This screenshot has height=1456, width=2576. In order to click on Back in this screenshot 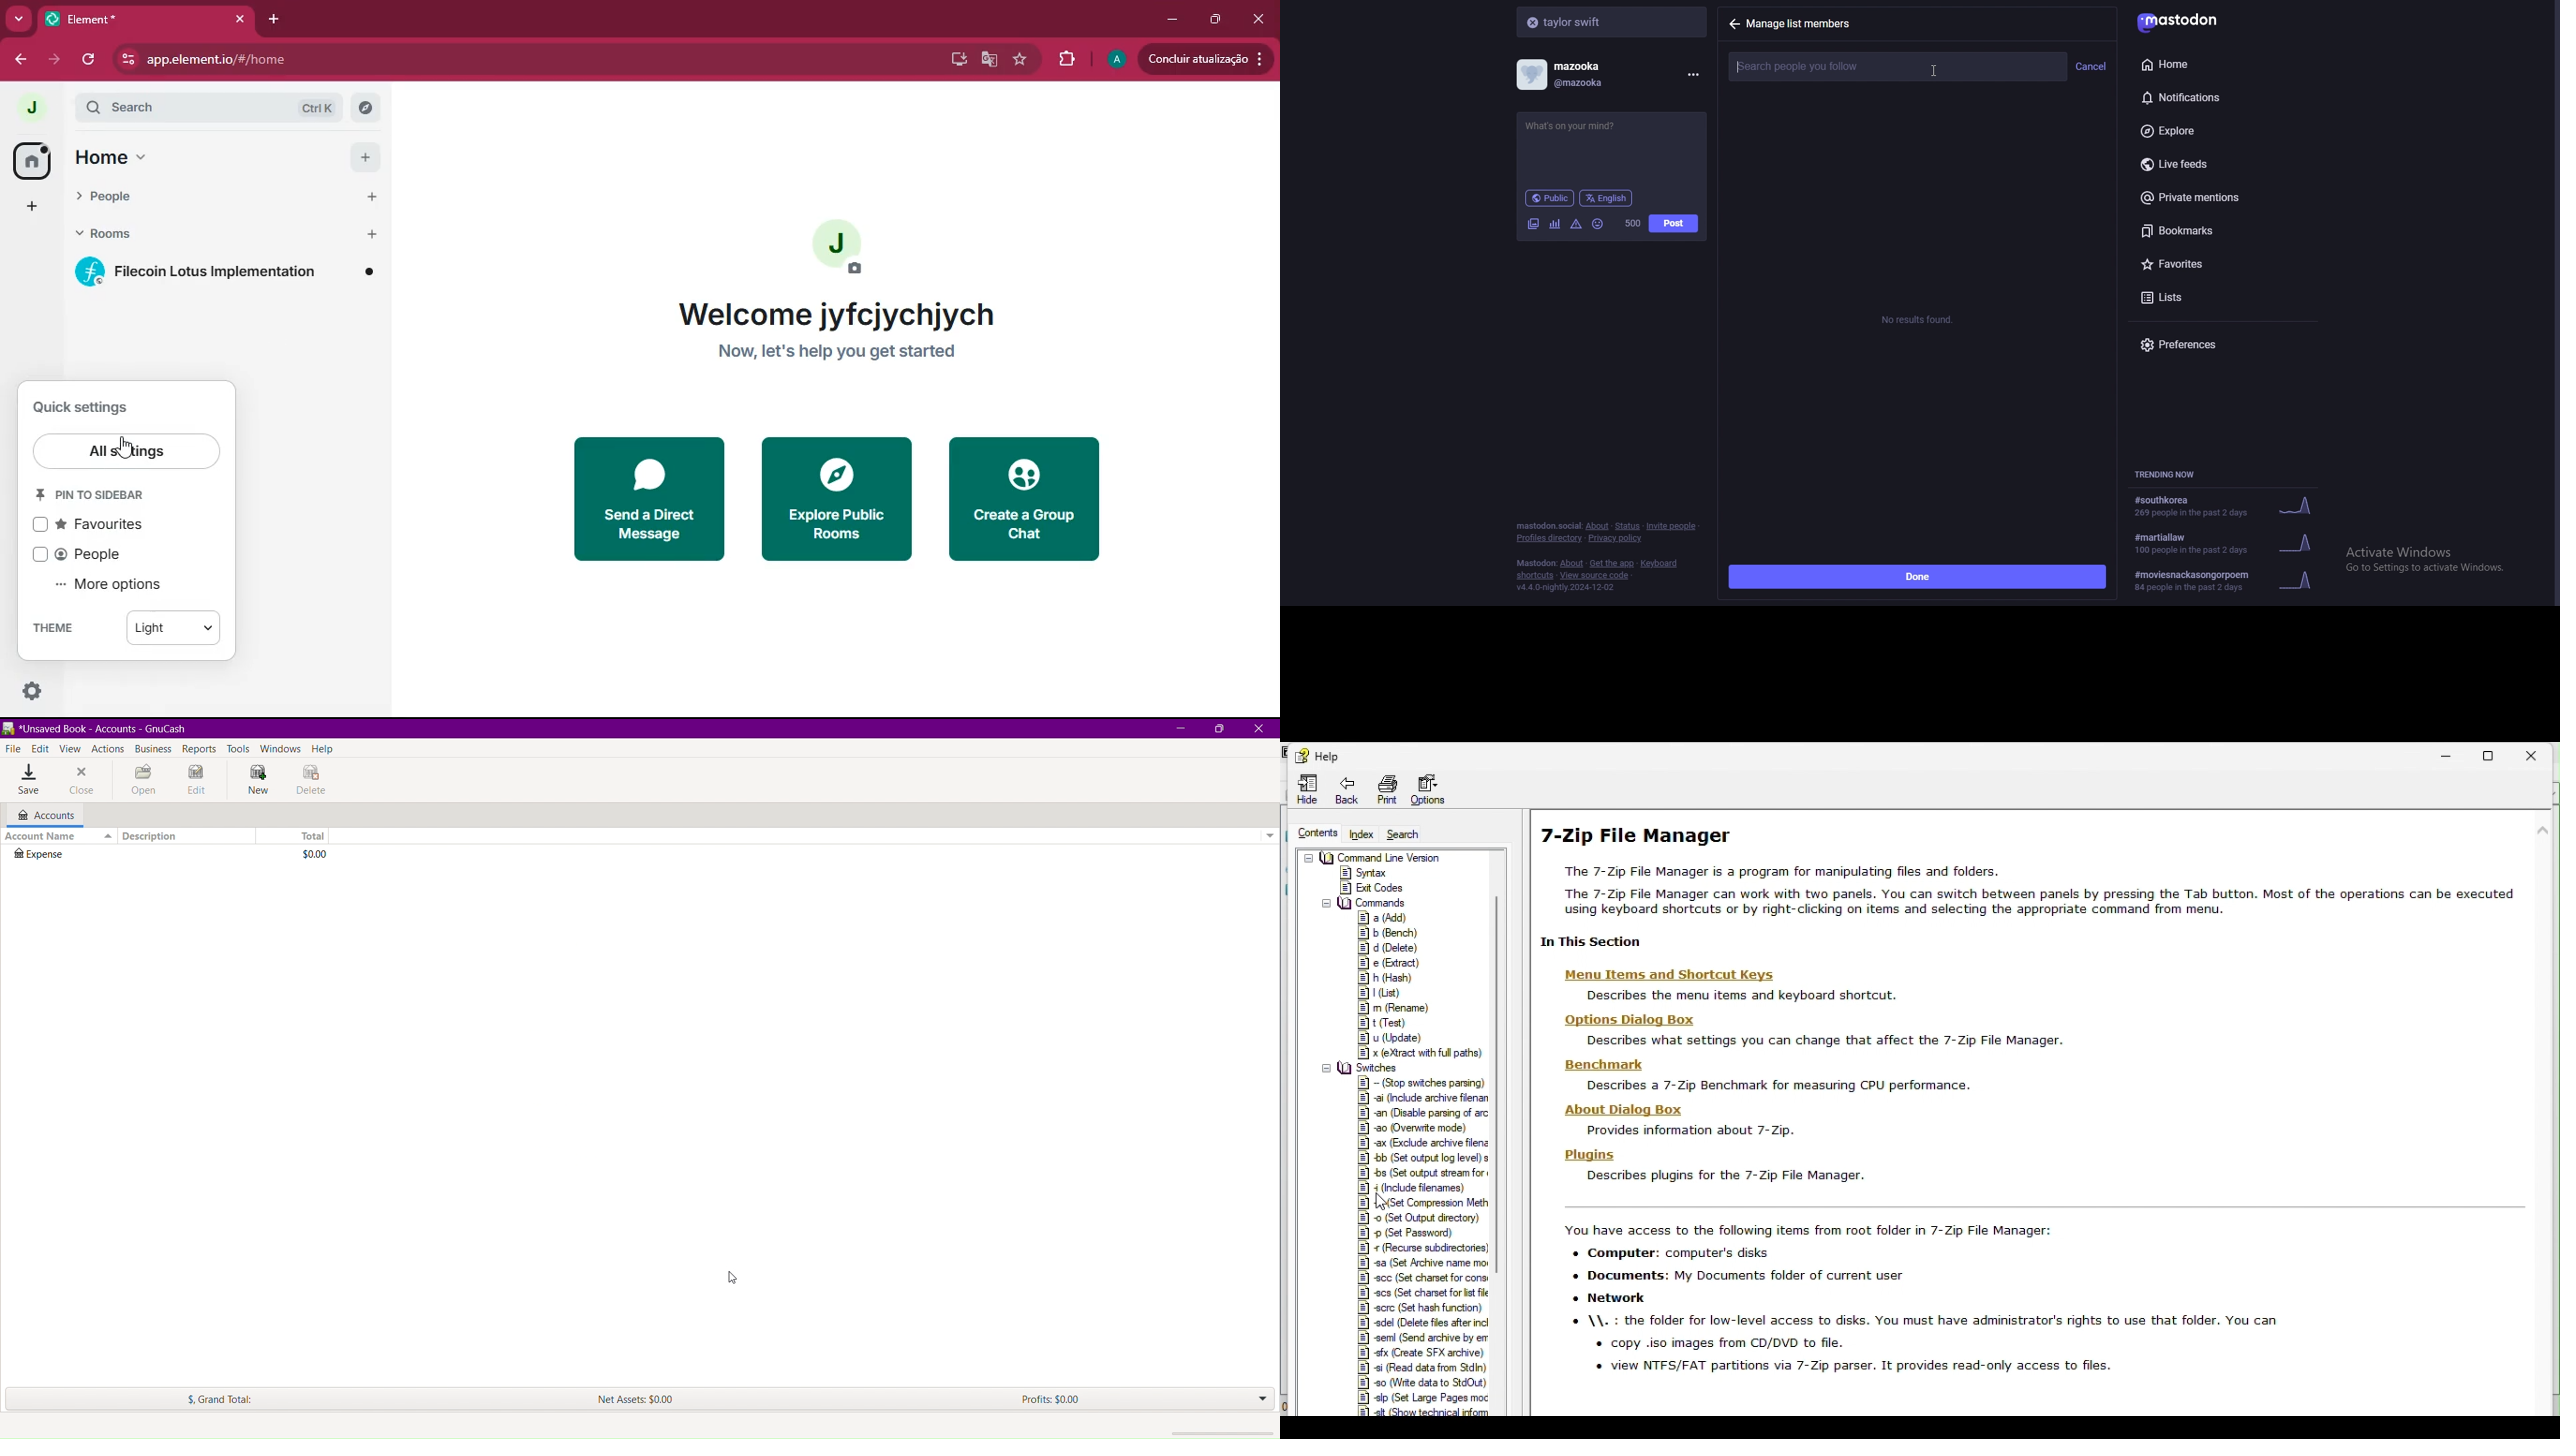, I will do `click(1348, 786)`.